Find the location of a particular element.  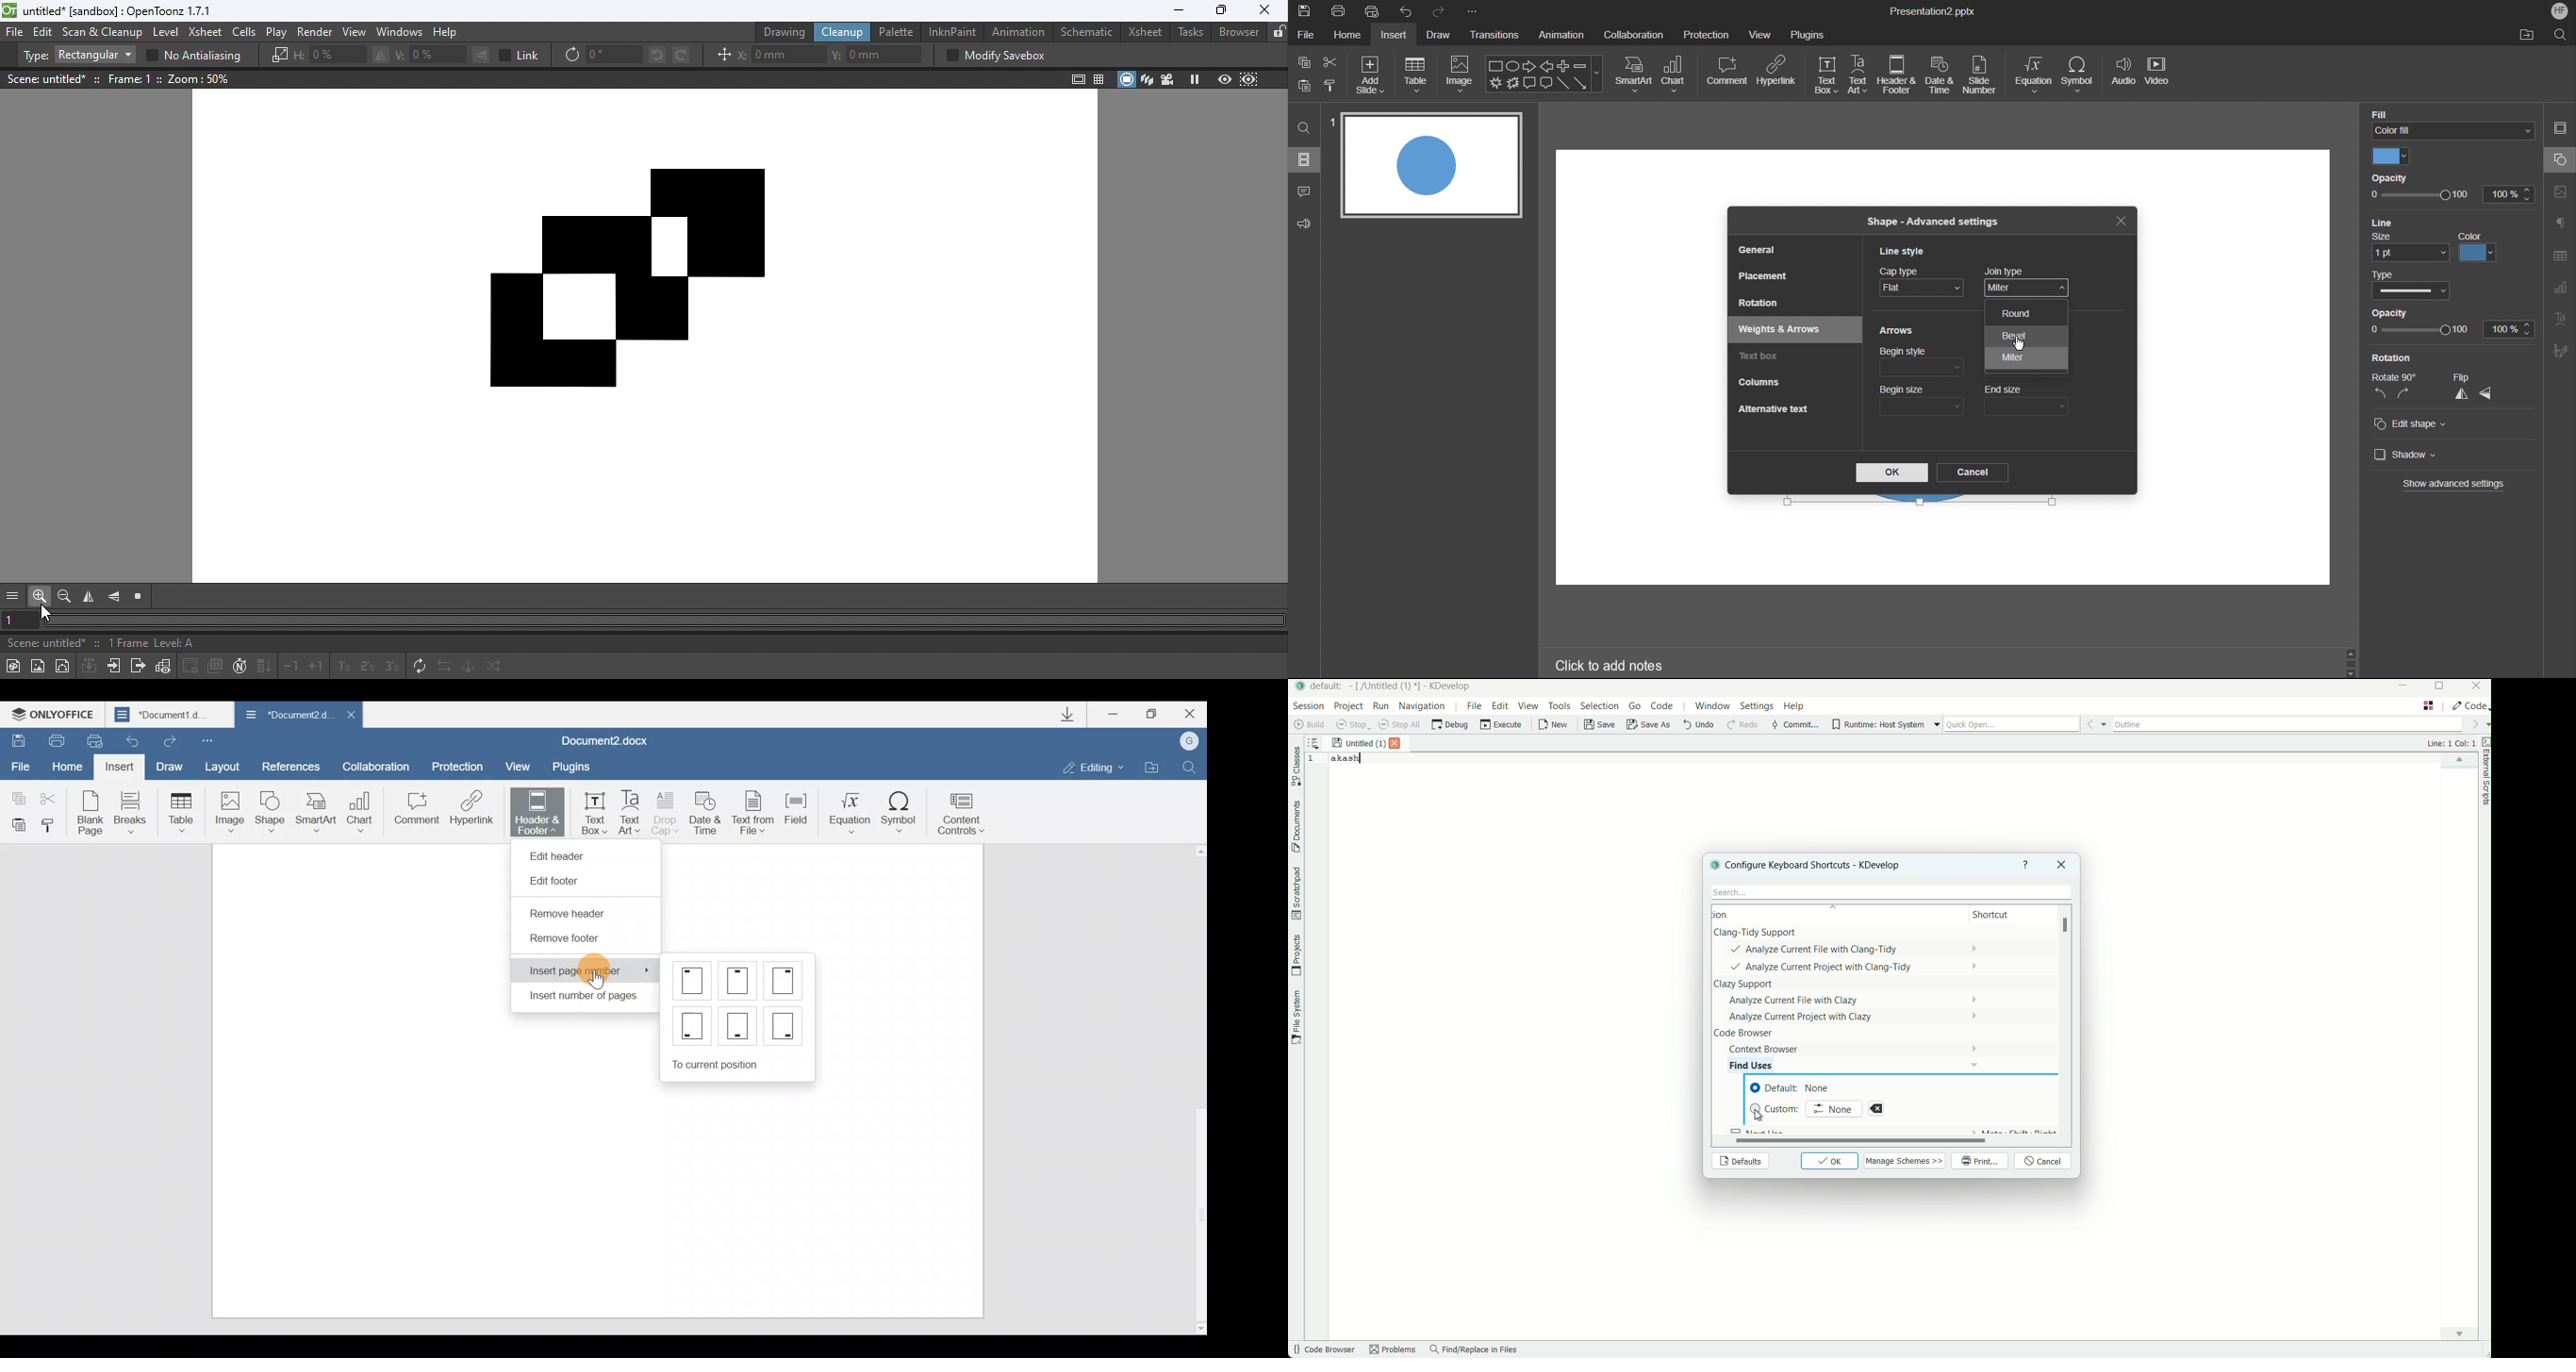

Draw is located at coordinates (1441, 35).